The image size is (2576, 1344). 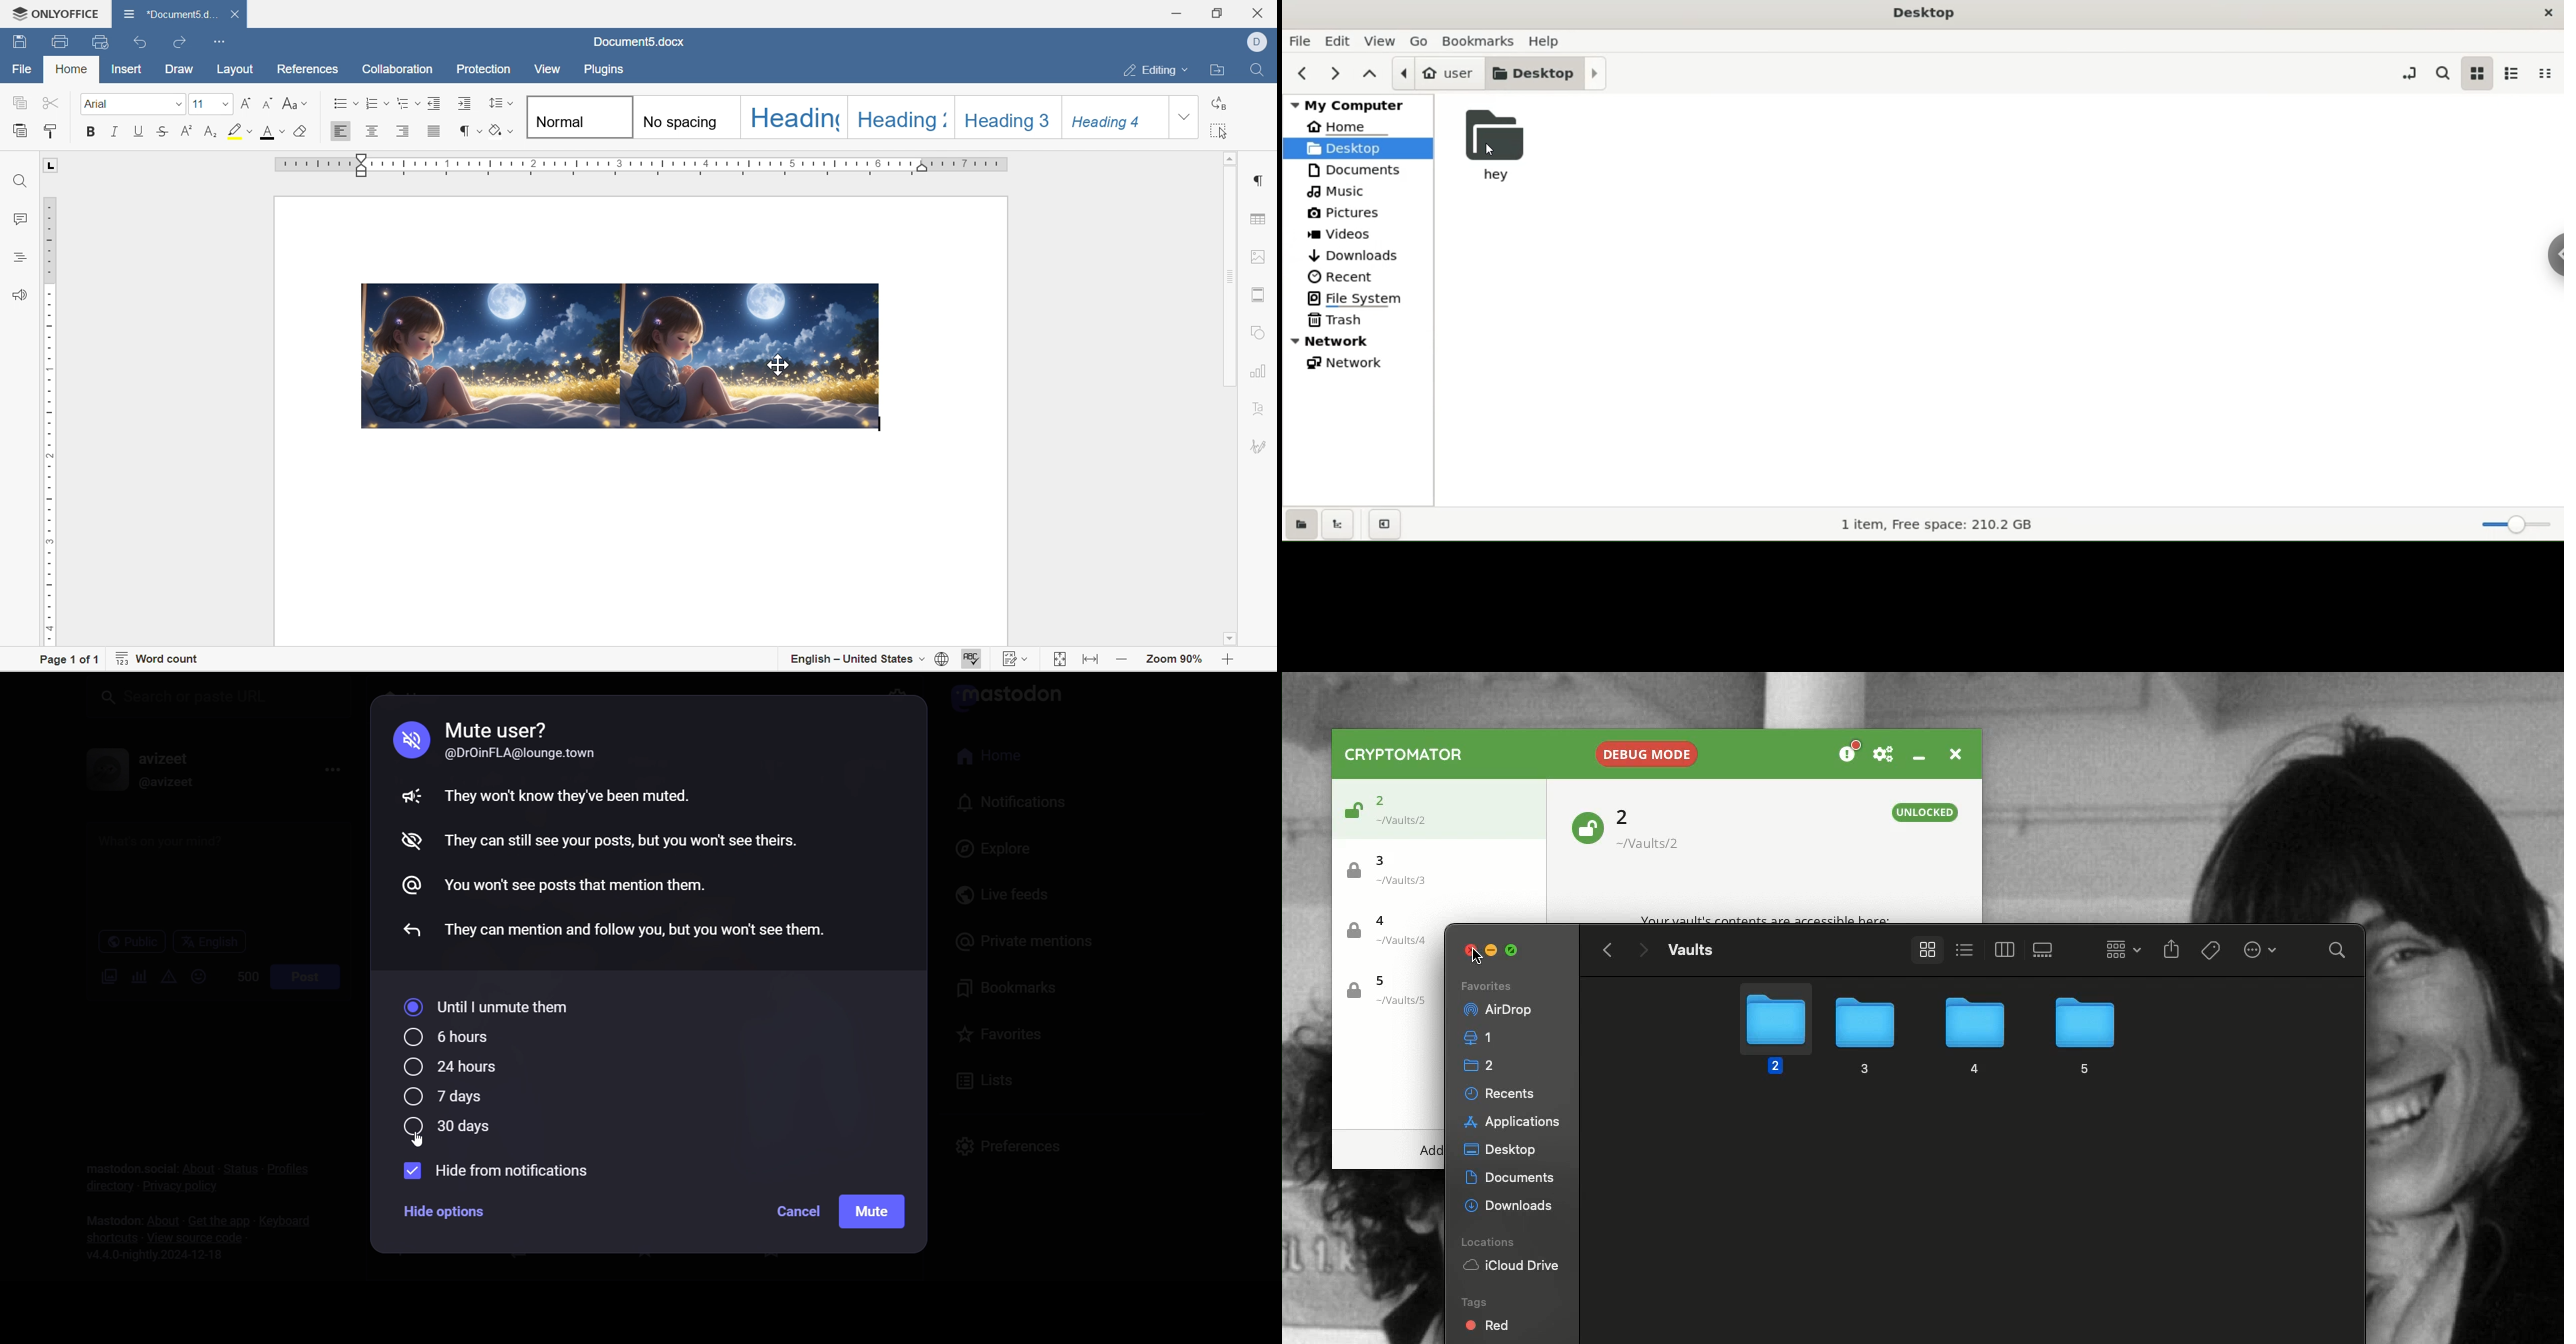 What do you see at coordinates (51, 101) in the screenshot?
I see `cut` at bounding box center [51, 101].